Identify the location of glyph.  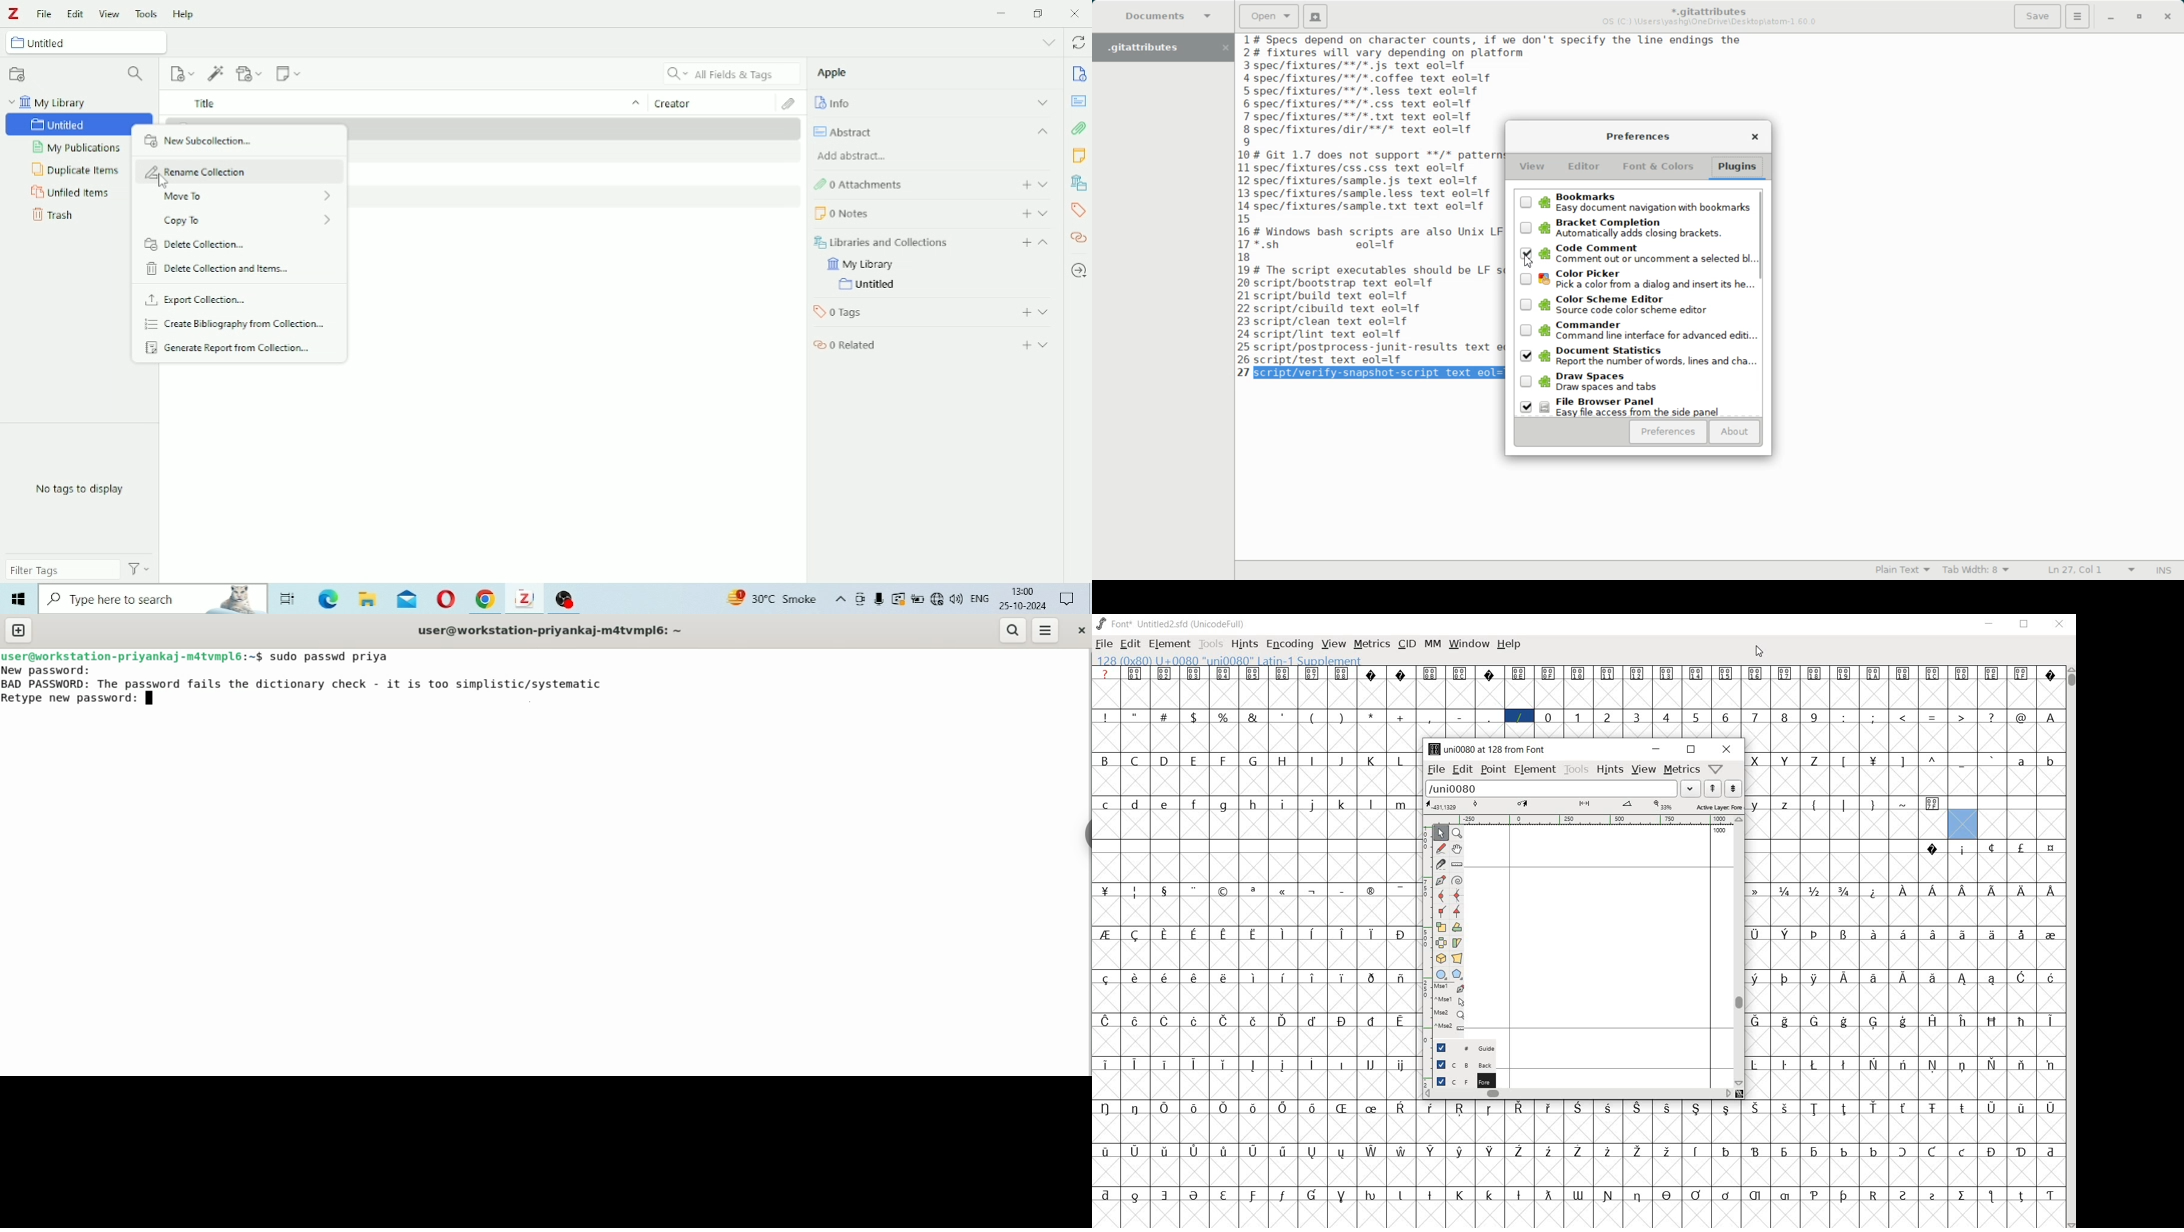
(1874, 674).